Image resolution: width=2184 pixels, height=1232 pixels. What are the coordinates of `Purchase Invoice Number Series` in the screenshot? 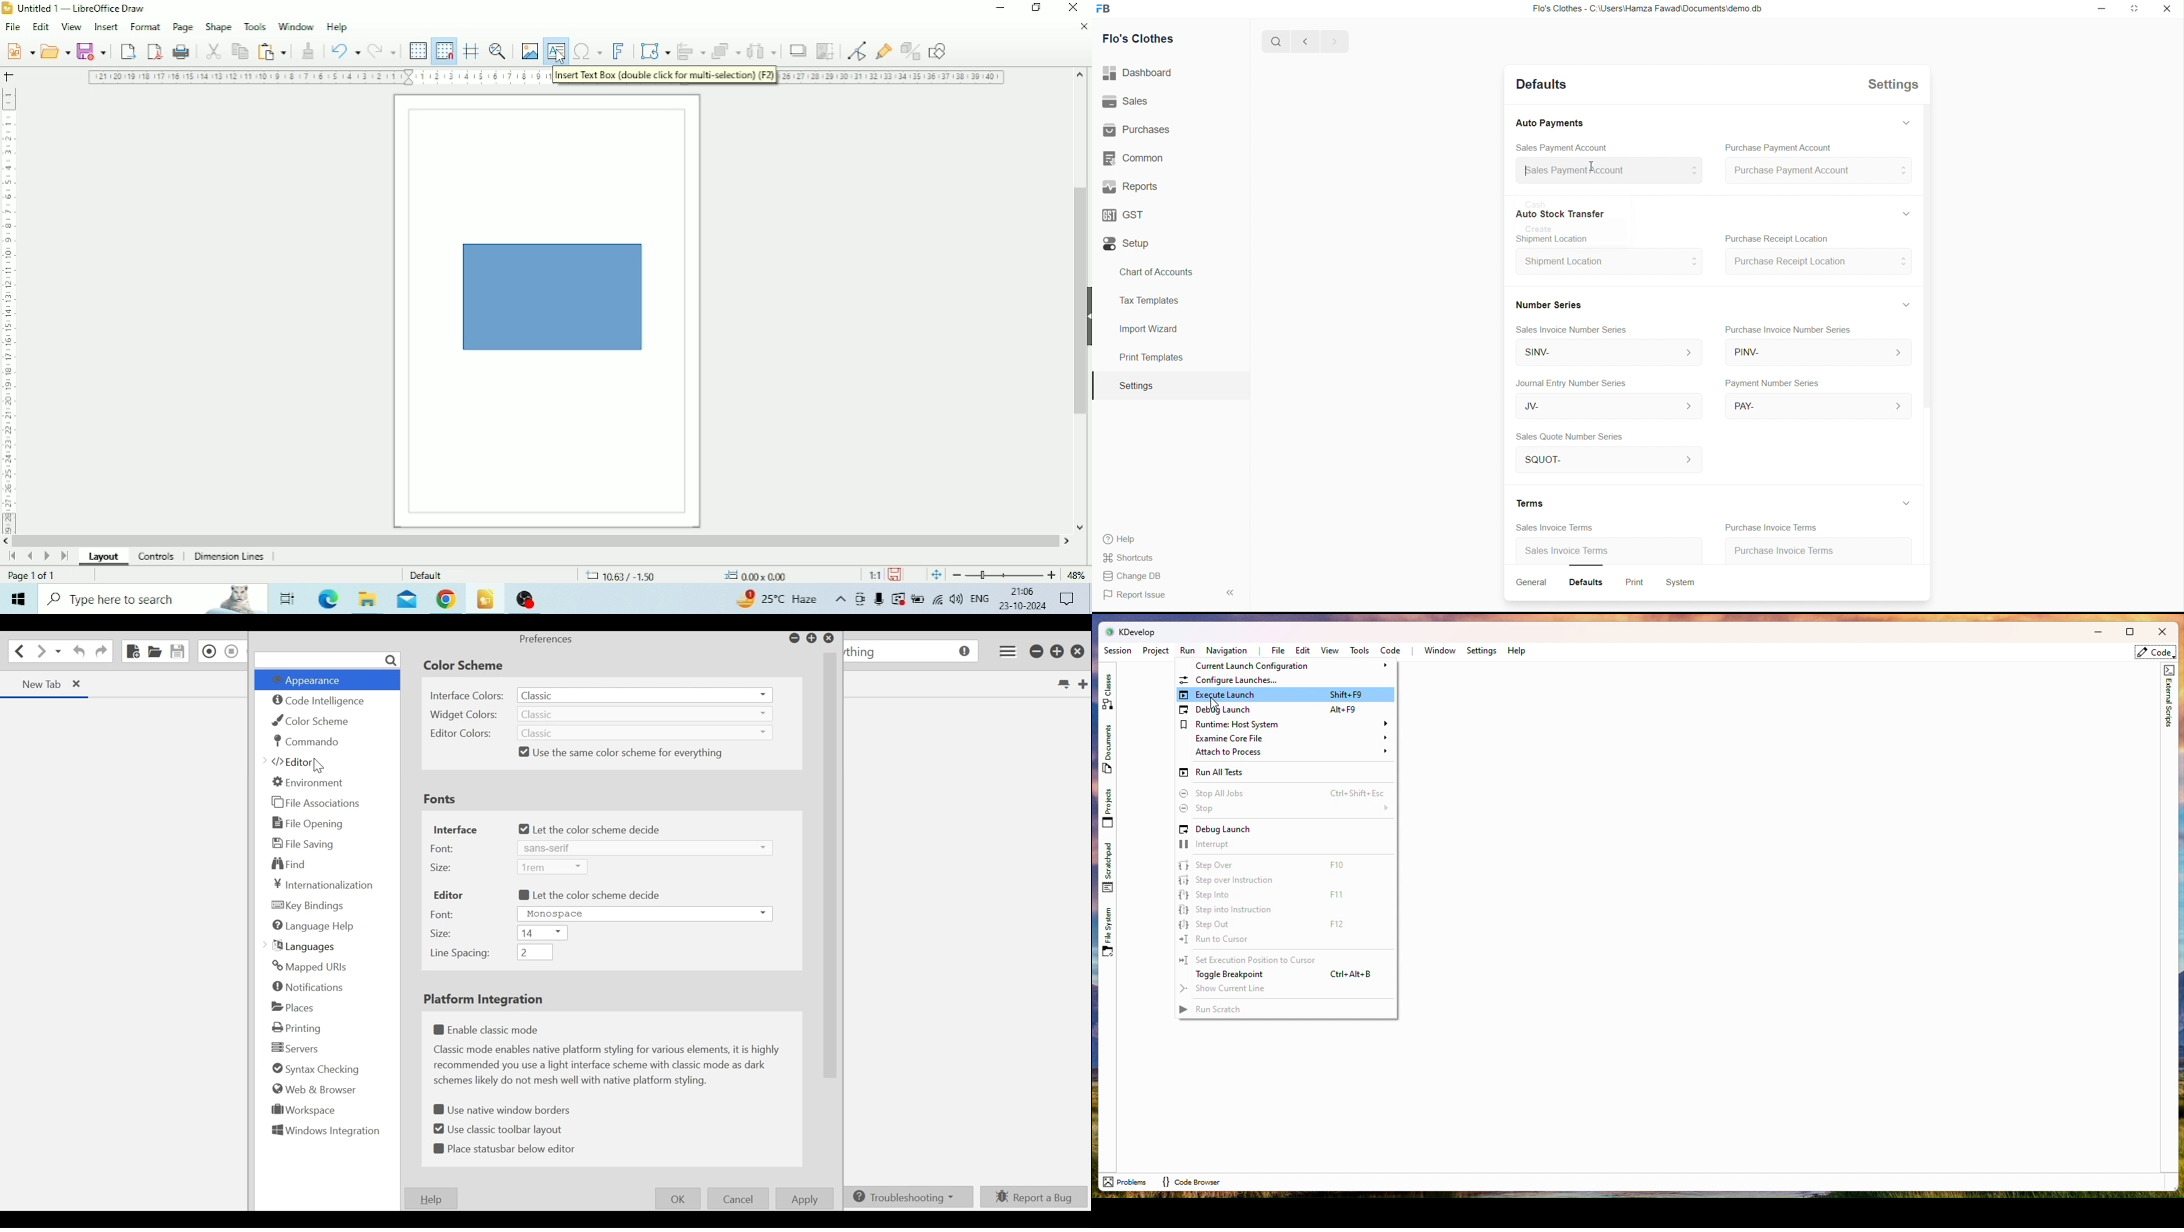 It's located at (1787, 330).